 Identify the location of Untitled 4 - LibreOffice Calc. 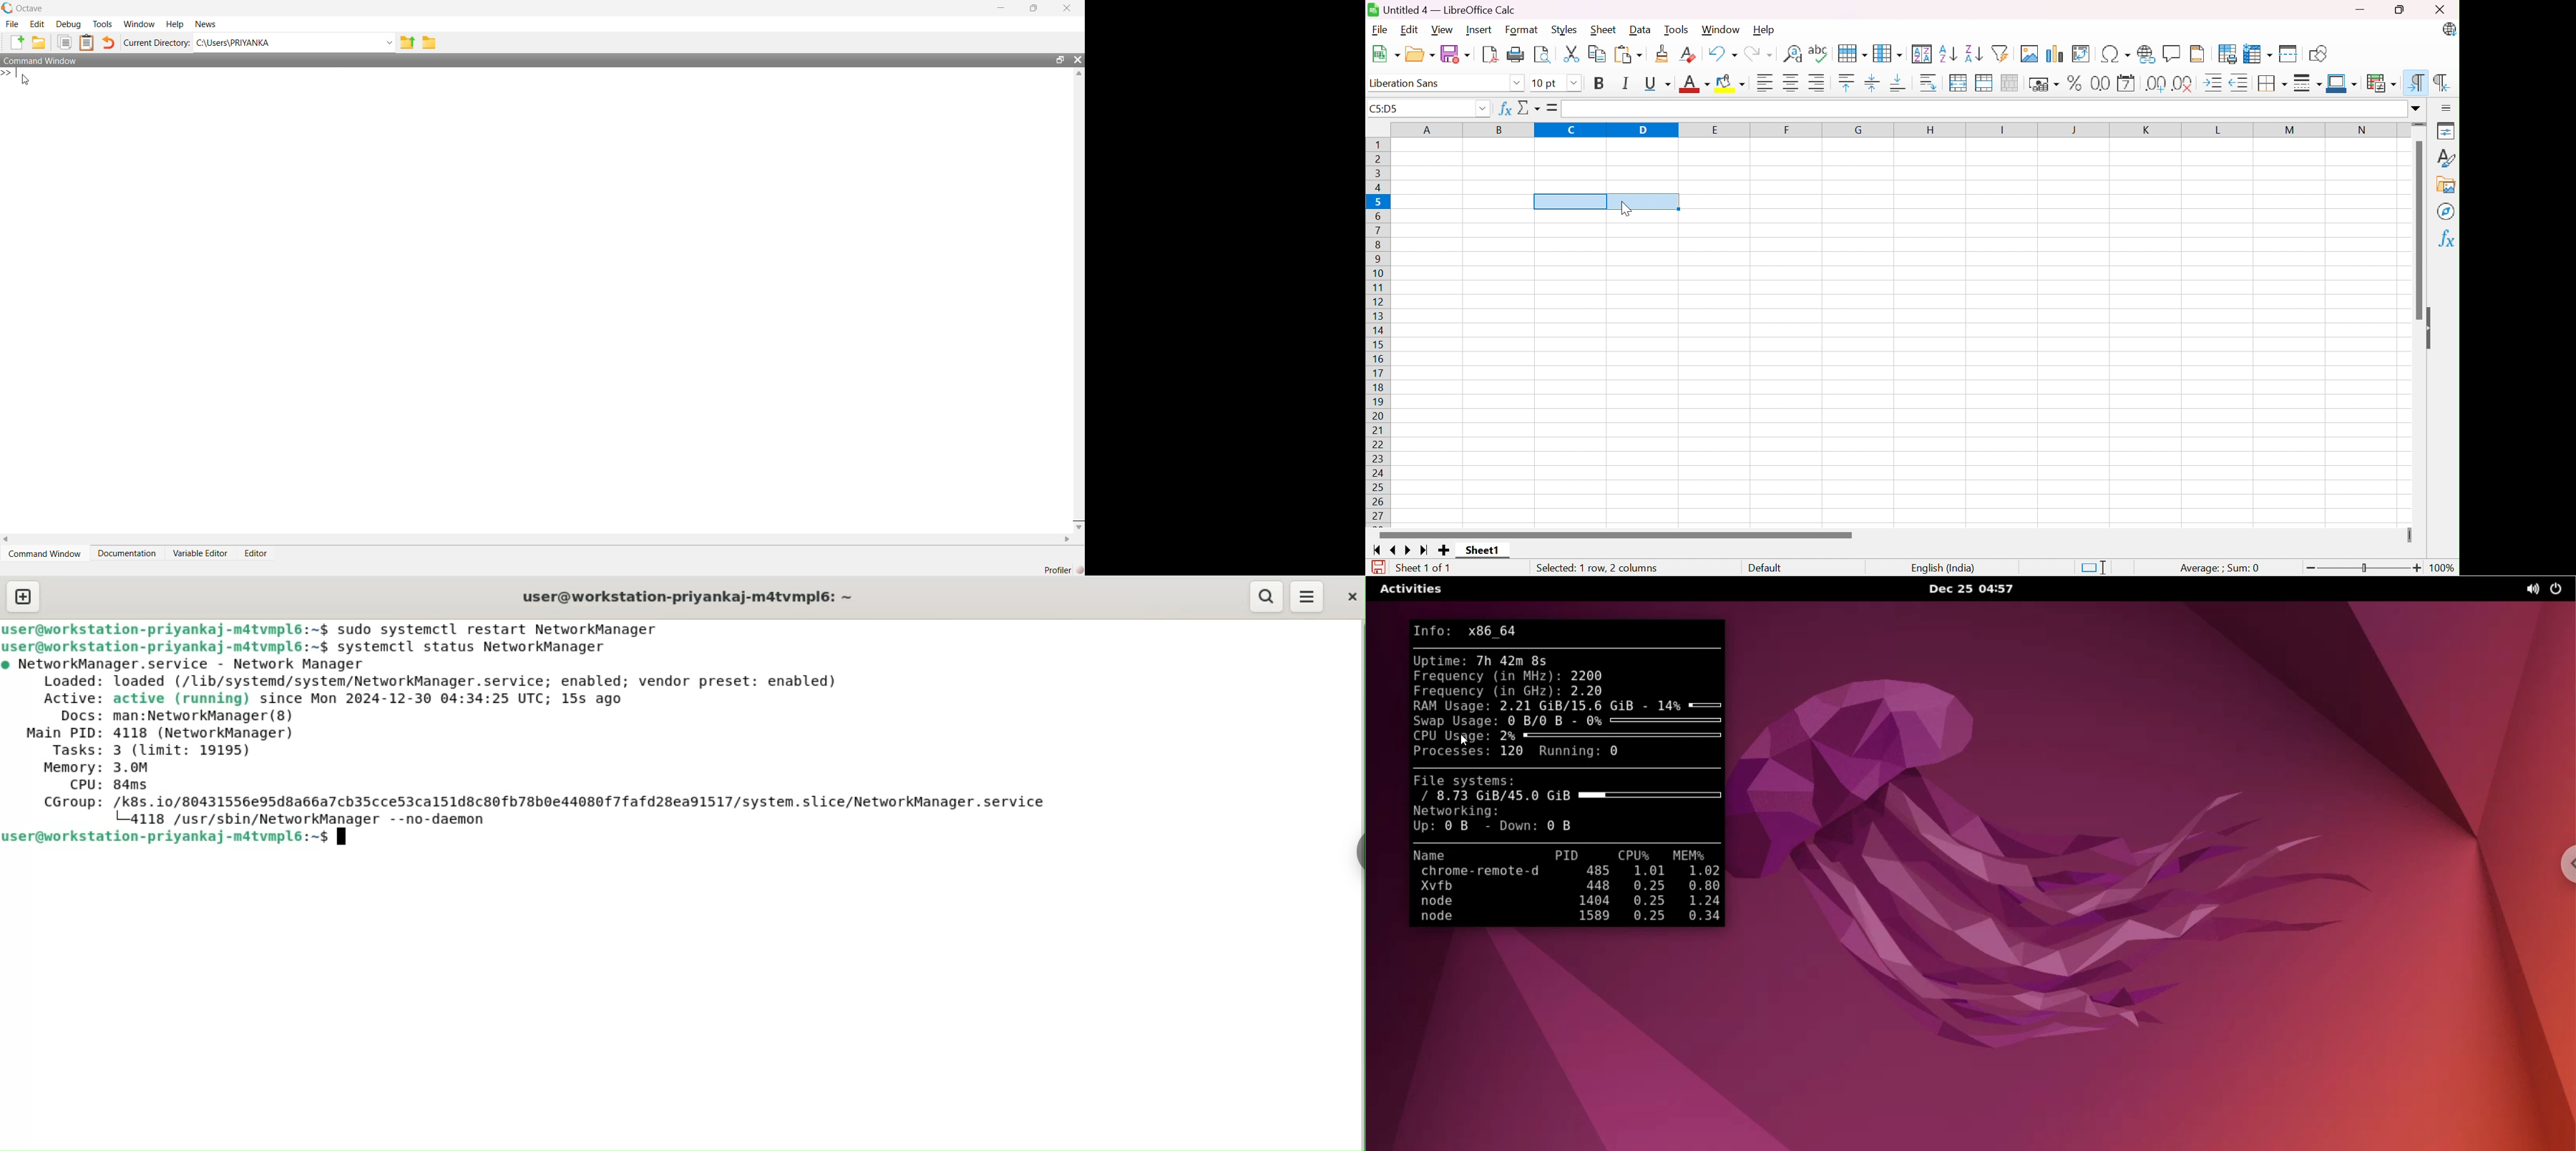
(1442, 9).